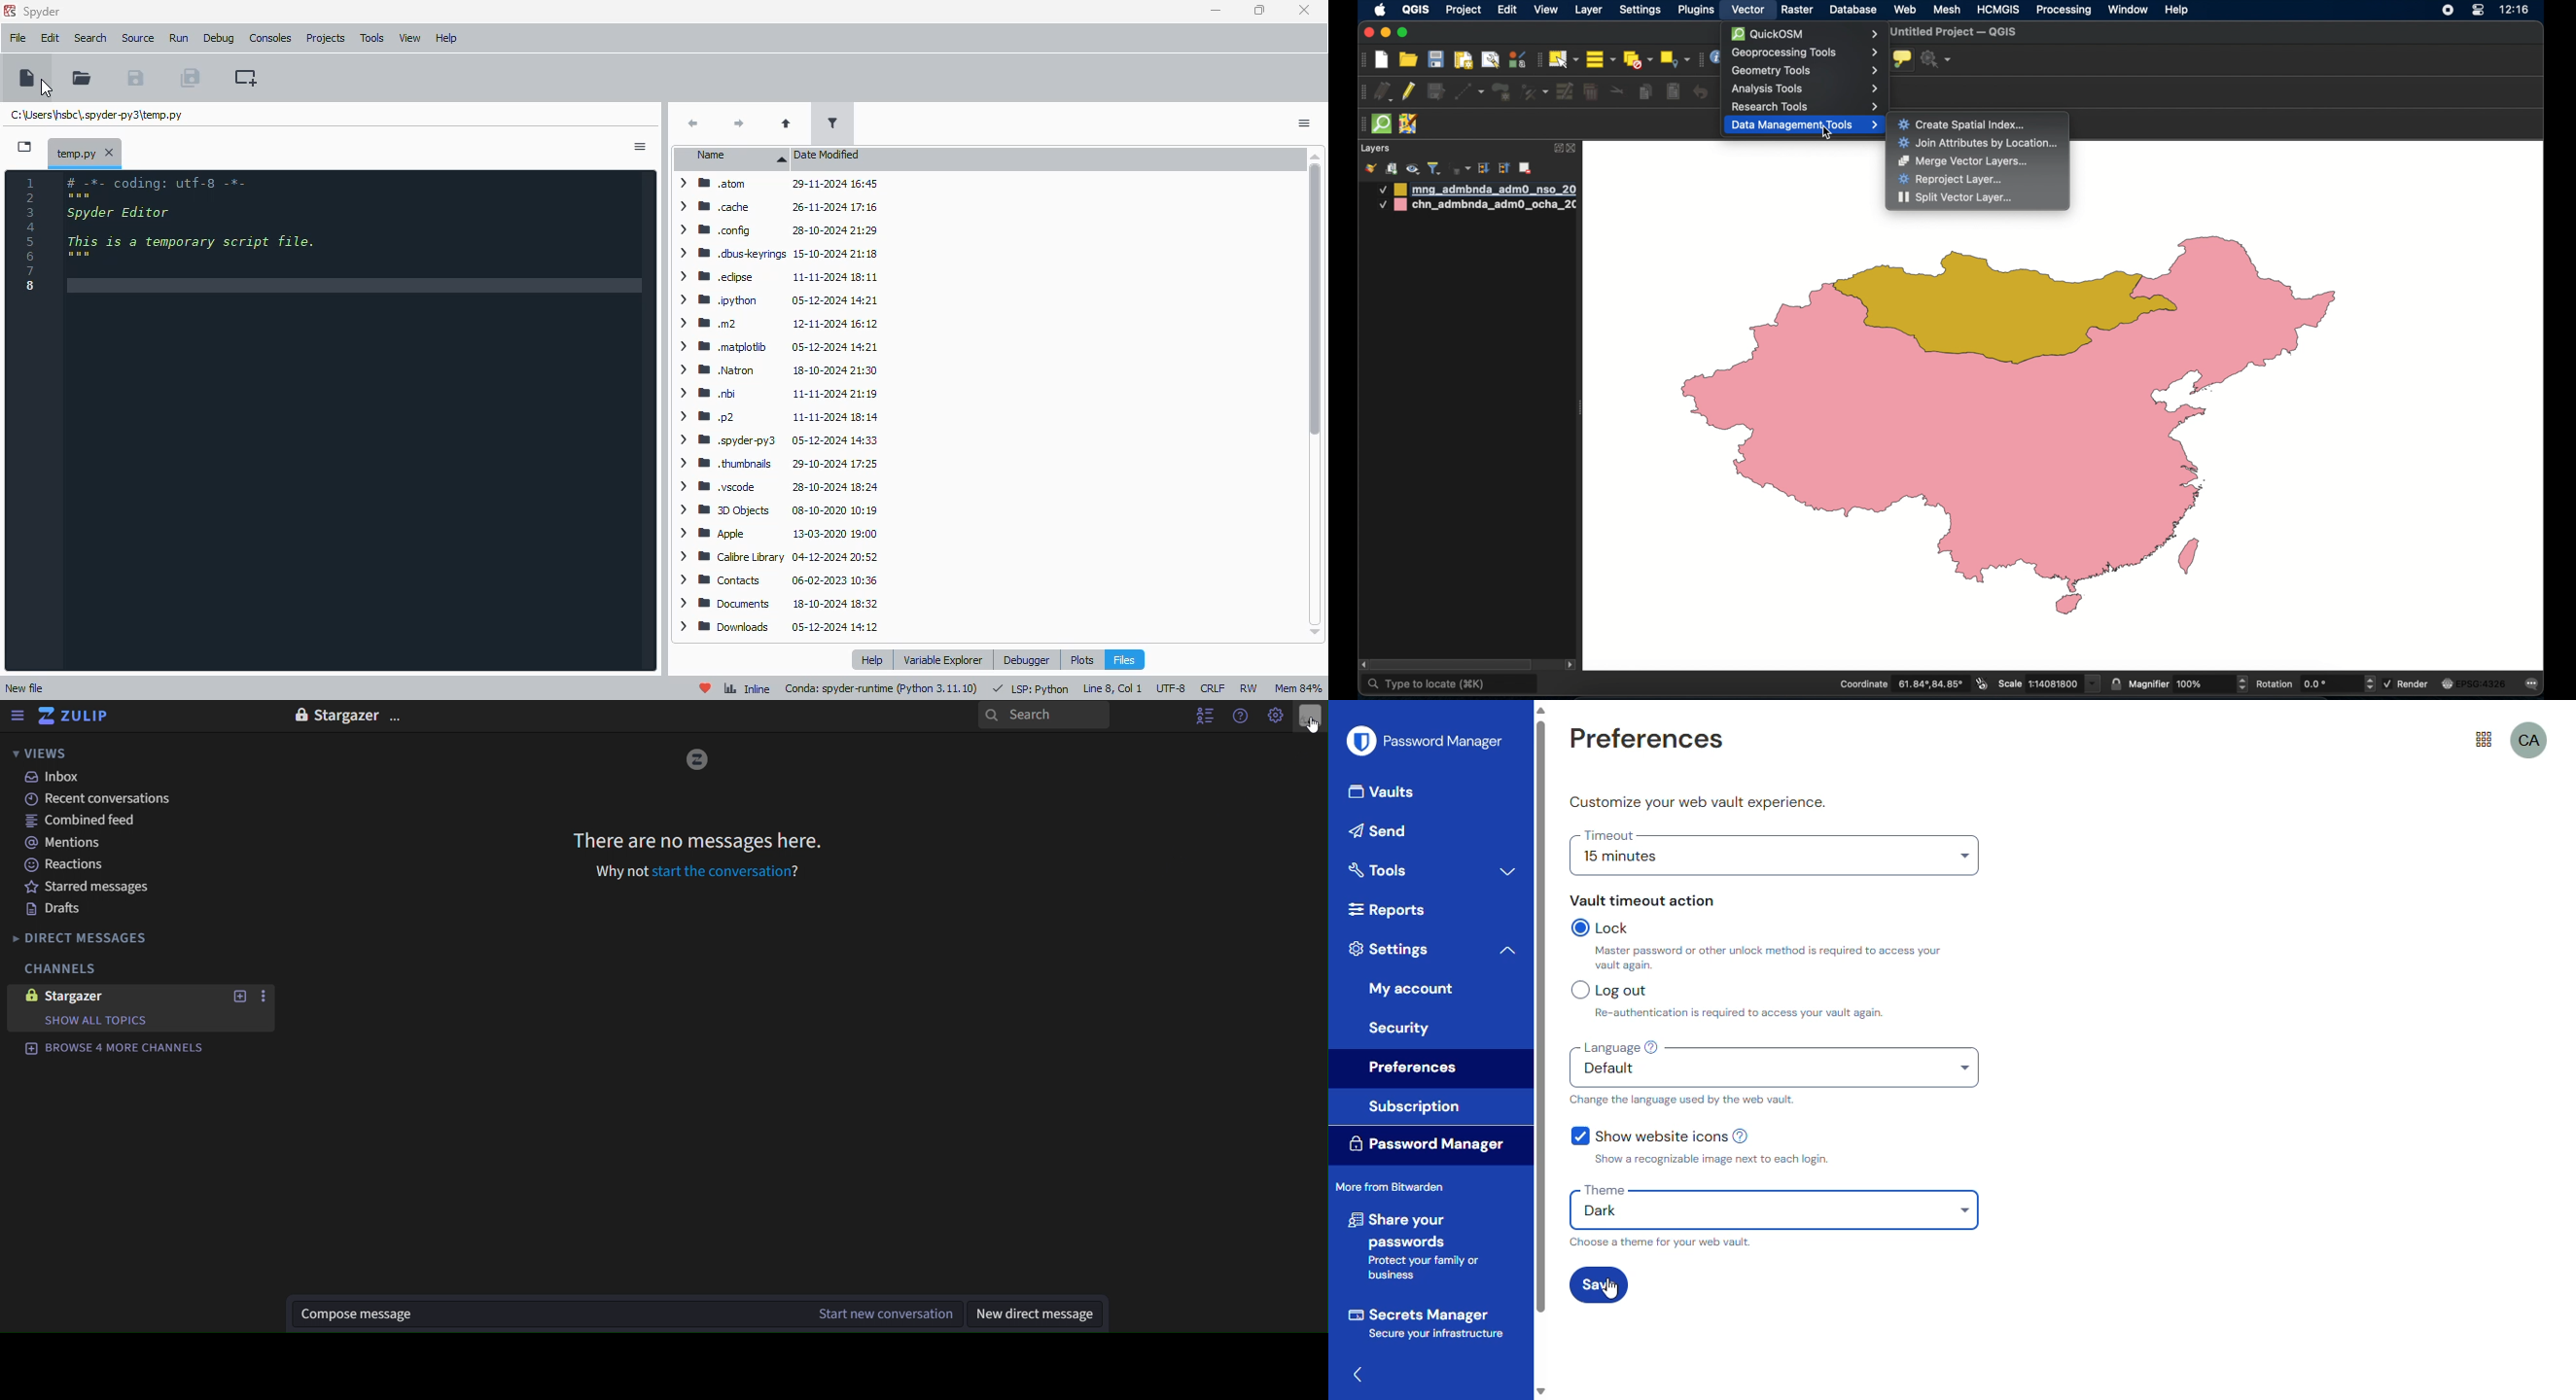  Describe the element at coordinates (1385, 909) in the screenshot. I see `reports` at that location.